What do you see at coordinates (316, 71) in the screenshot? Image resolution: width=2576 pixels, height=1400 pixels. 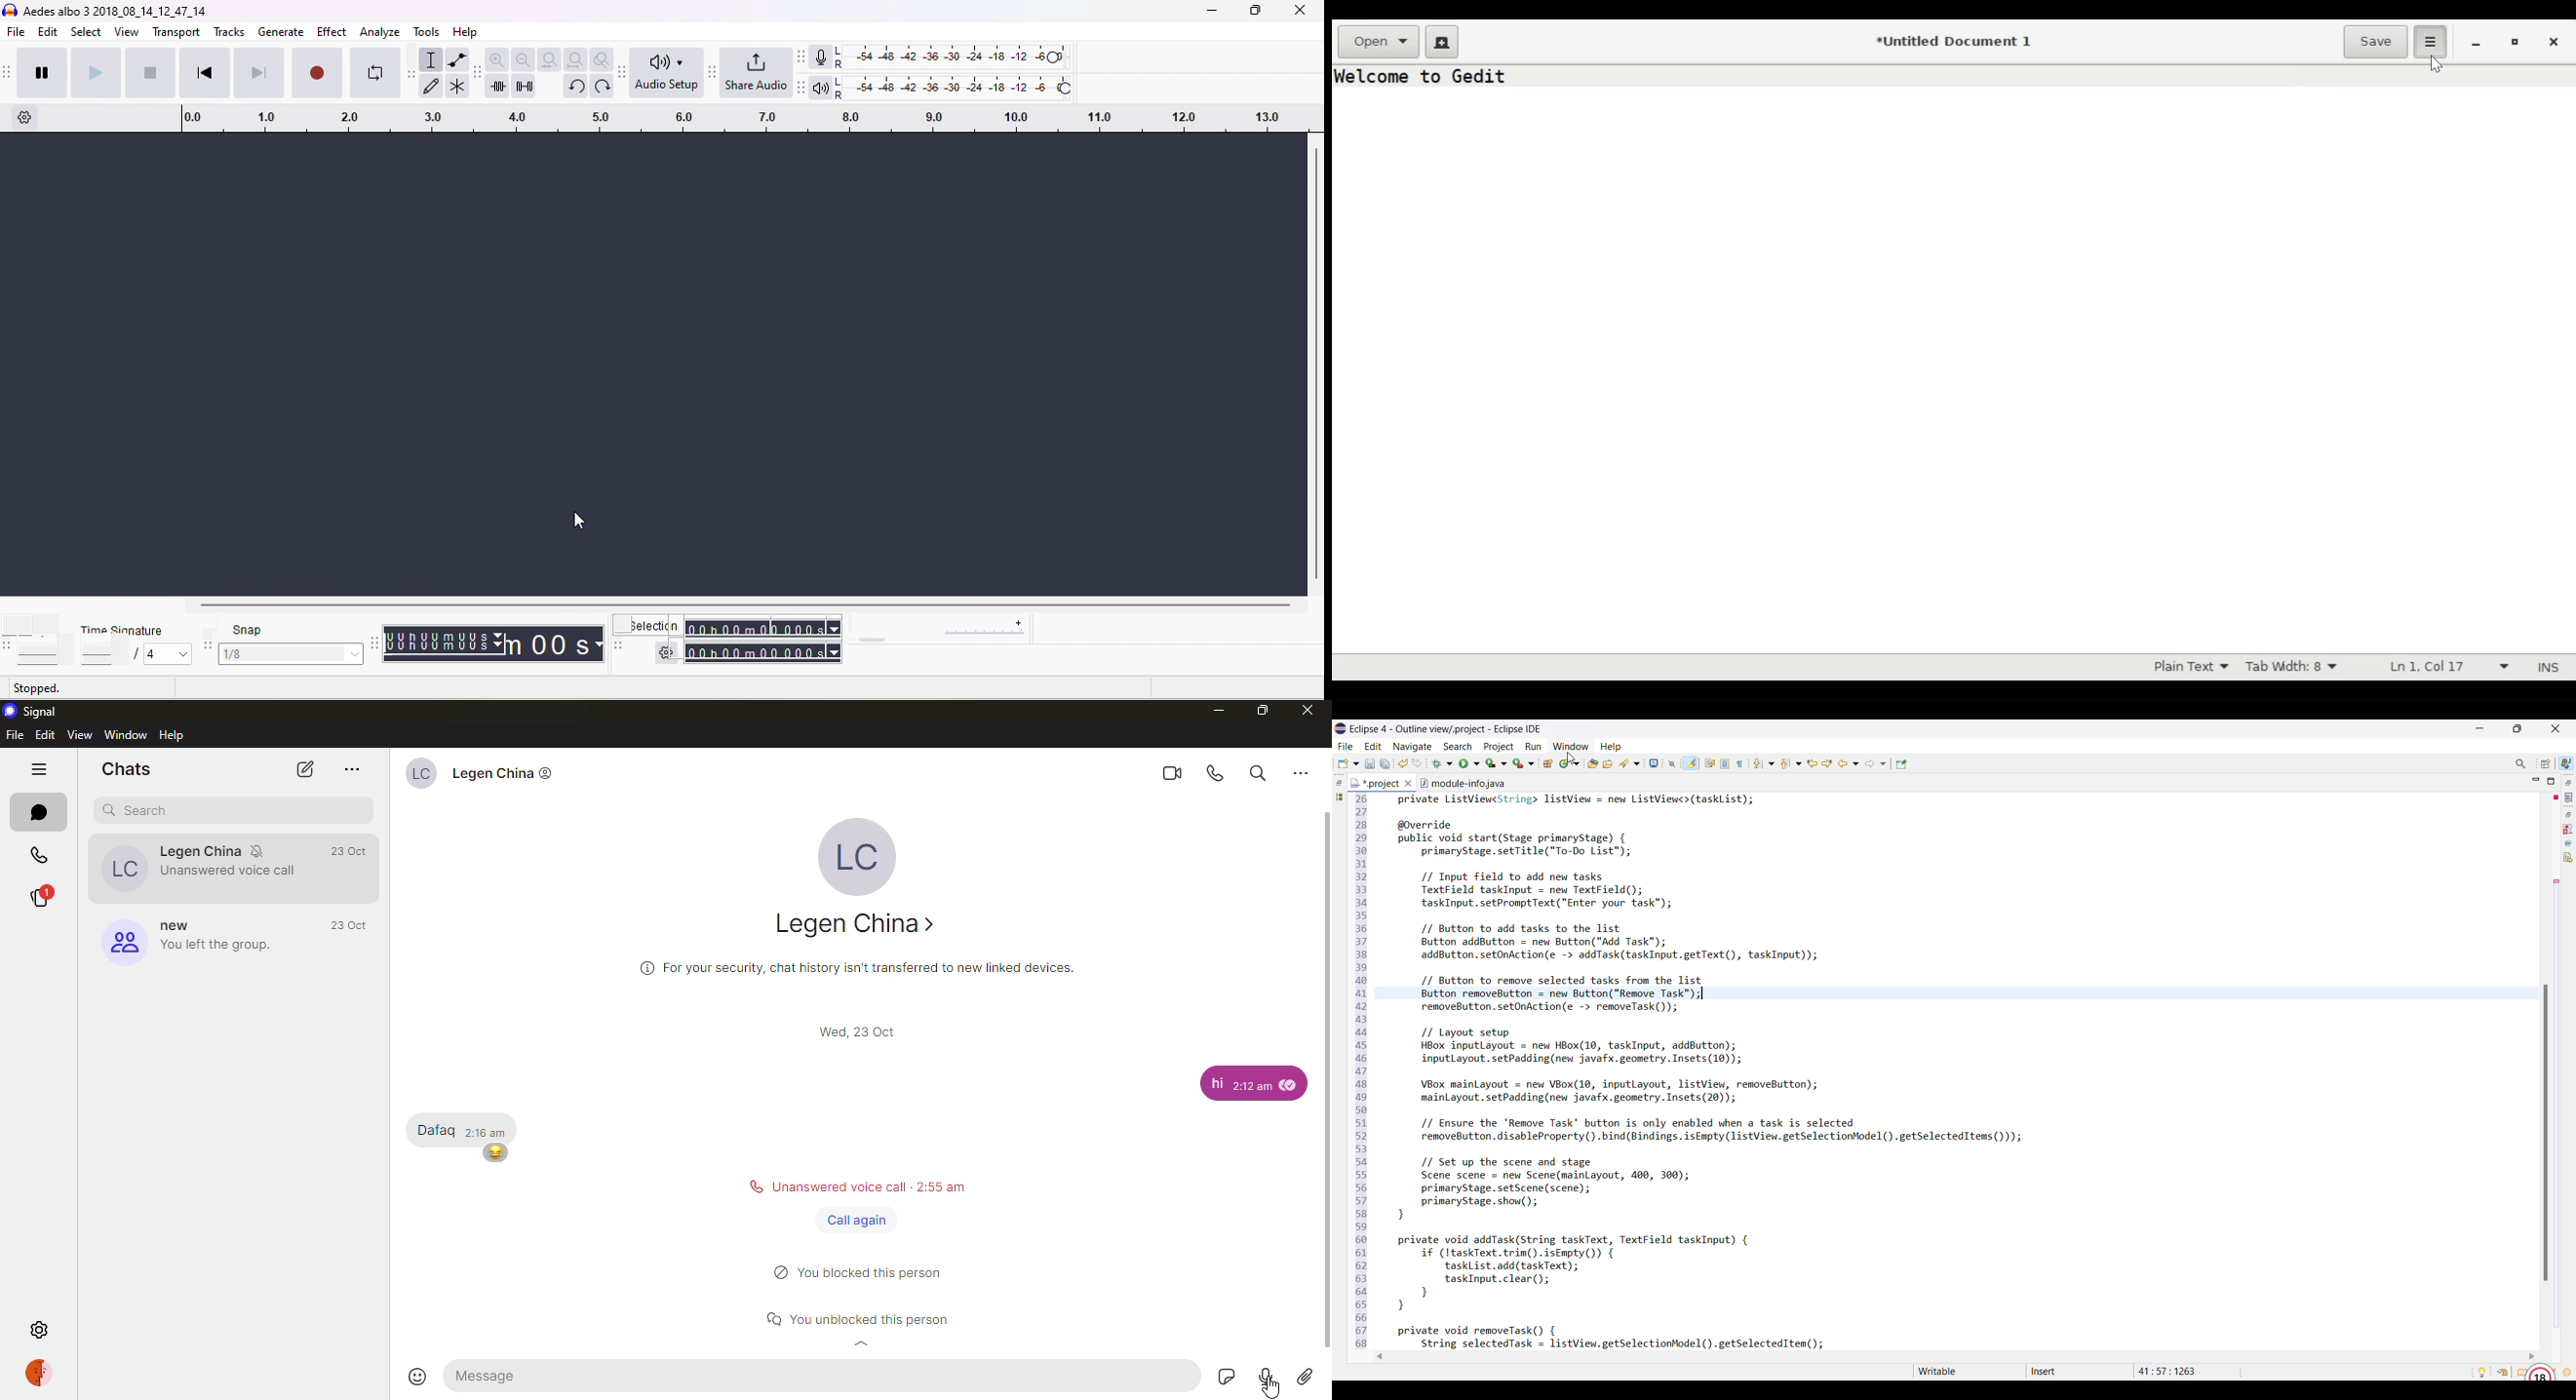 I see `record` at bounding box center [316, 71].